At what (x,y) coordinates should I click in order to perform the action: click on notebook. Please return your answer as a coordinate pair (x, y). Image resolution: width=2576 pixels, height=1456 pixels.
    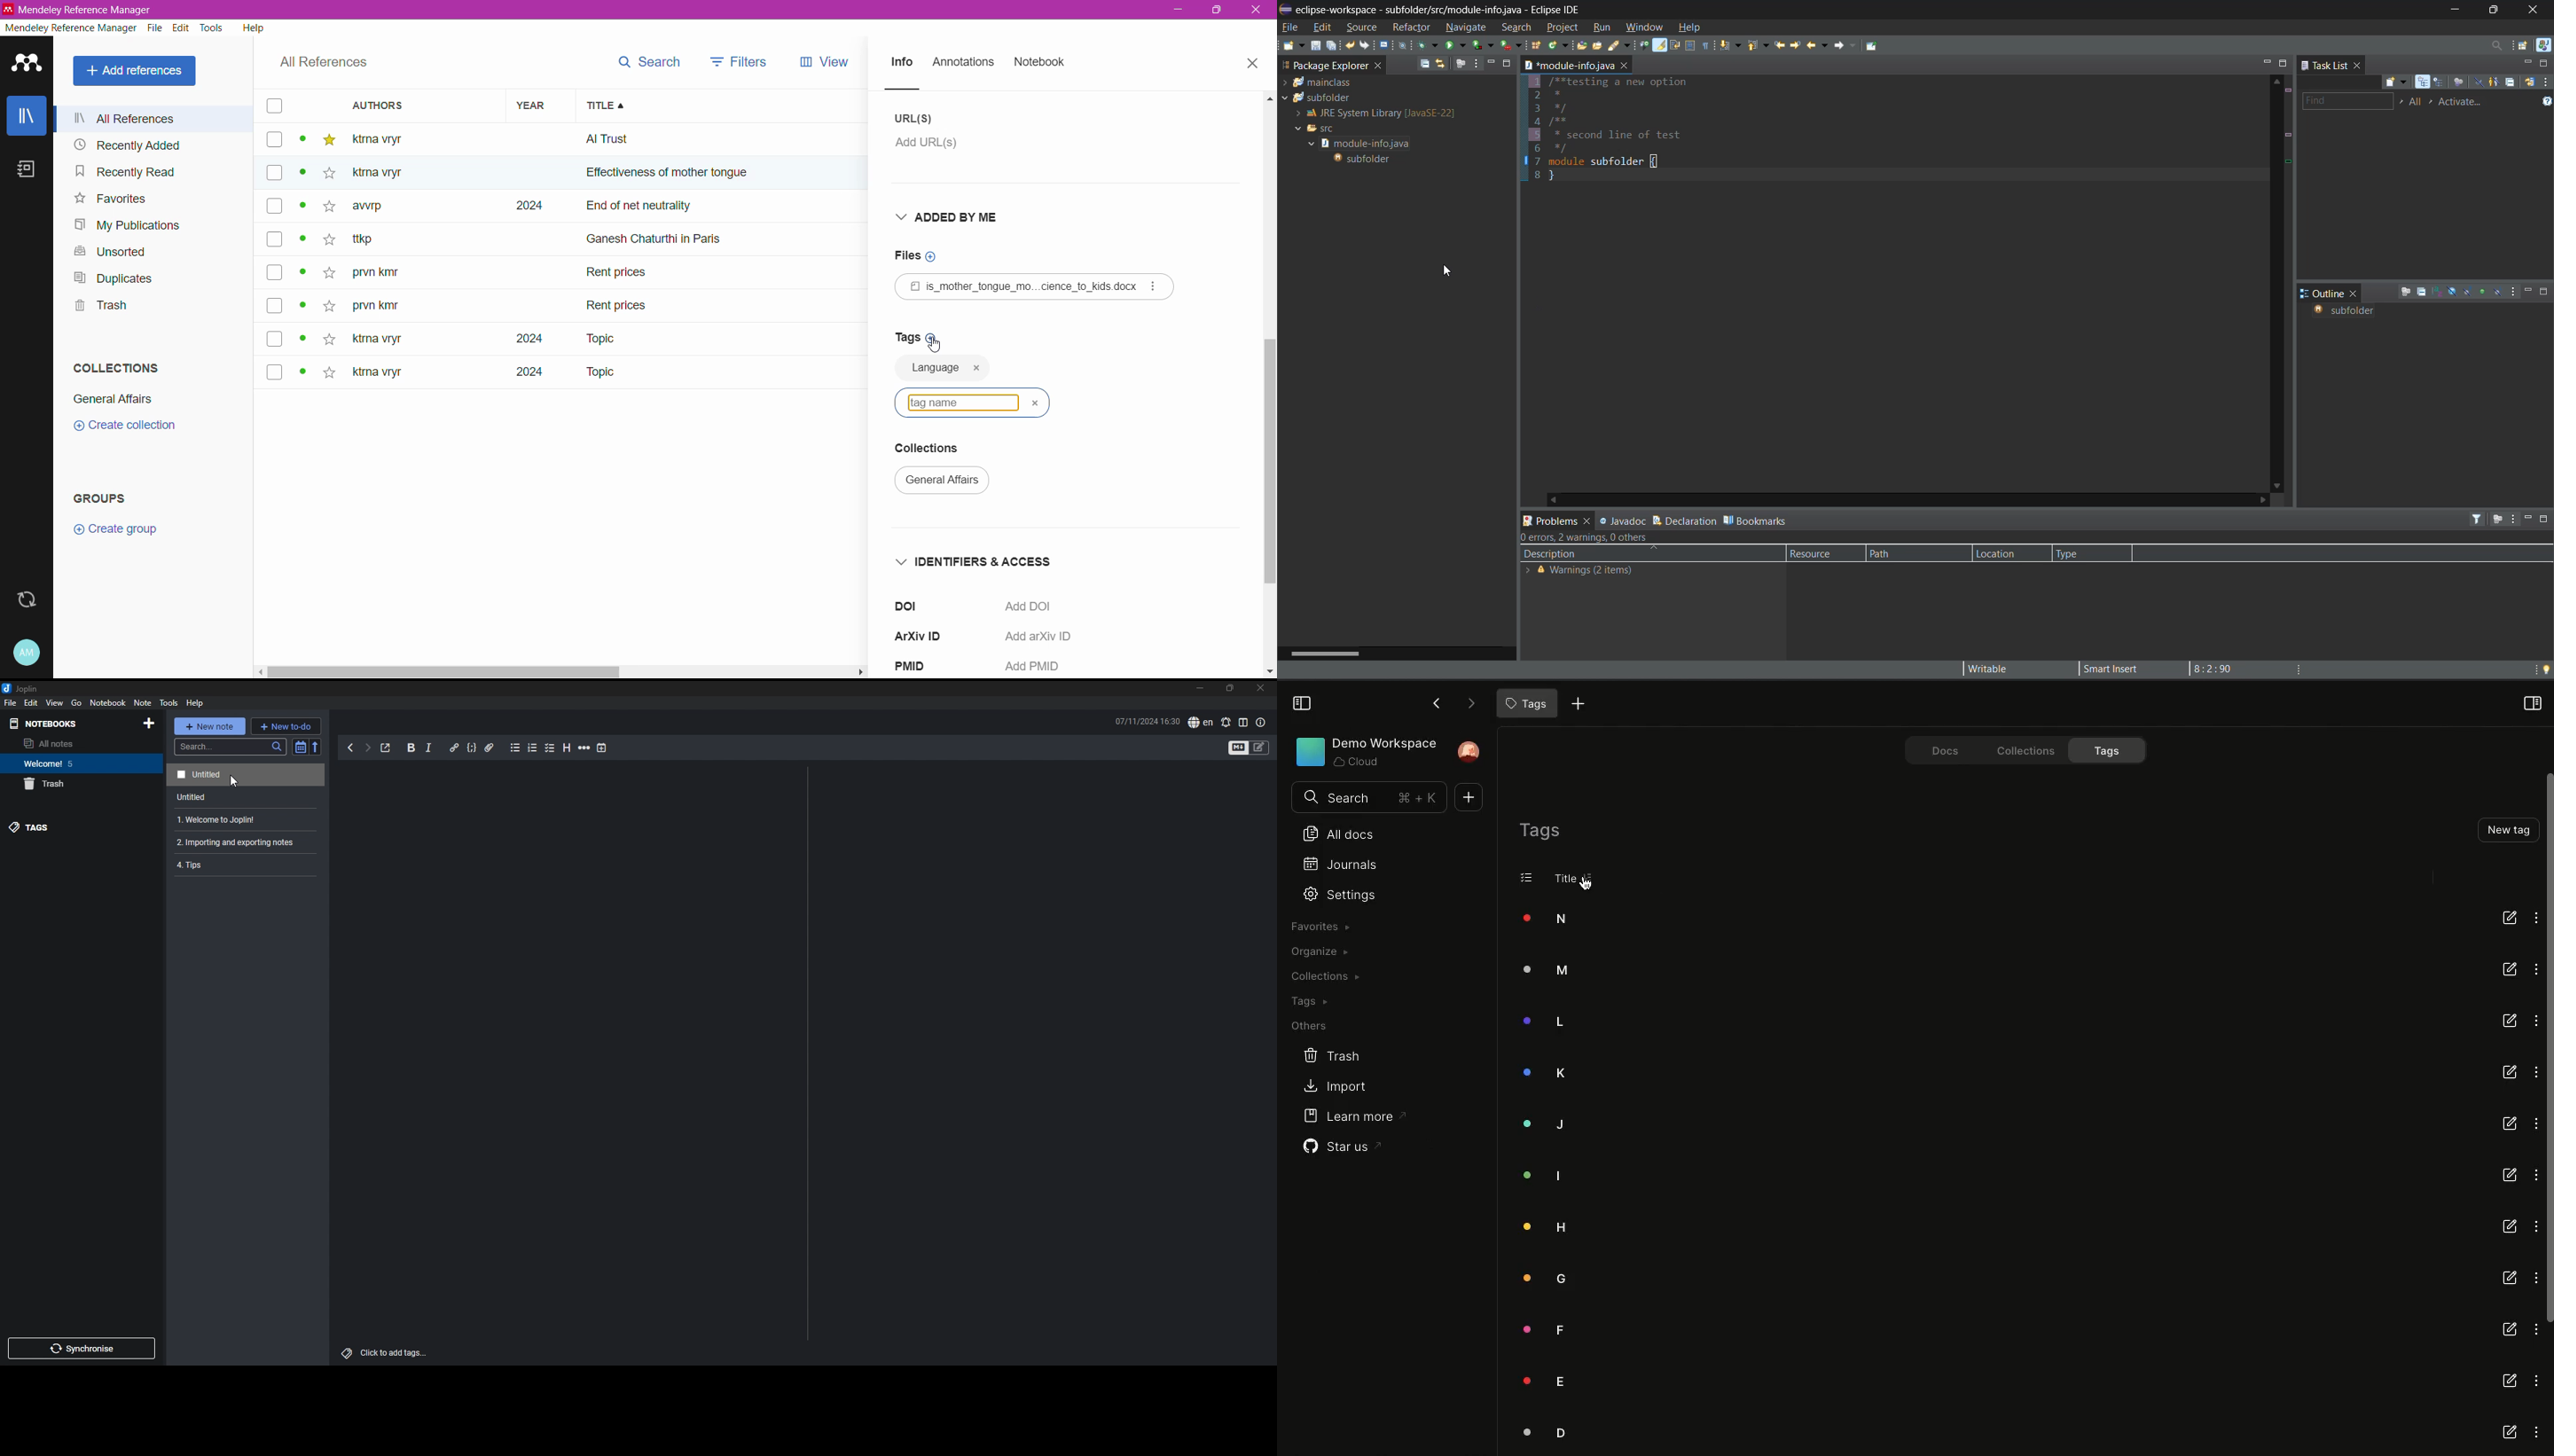
    Looking at the image, I should click on (108, 703).